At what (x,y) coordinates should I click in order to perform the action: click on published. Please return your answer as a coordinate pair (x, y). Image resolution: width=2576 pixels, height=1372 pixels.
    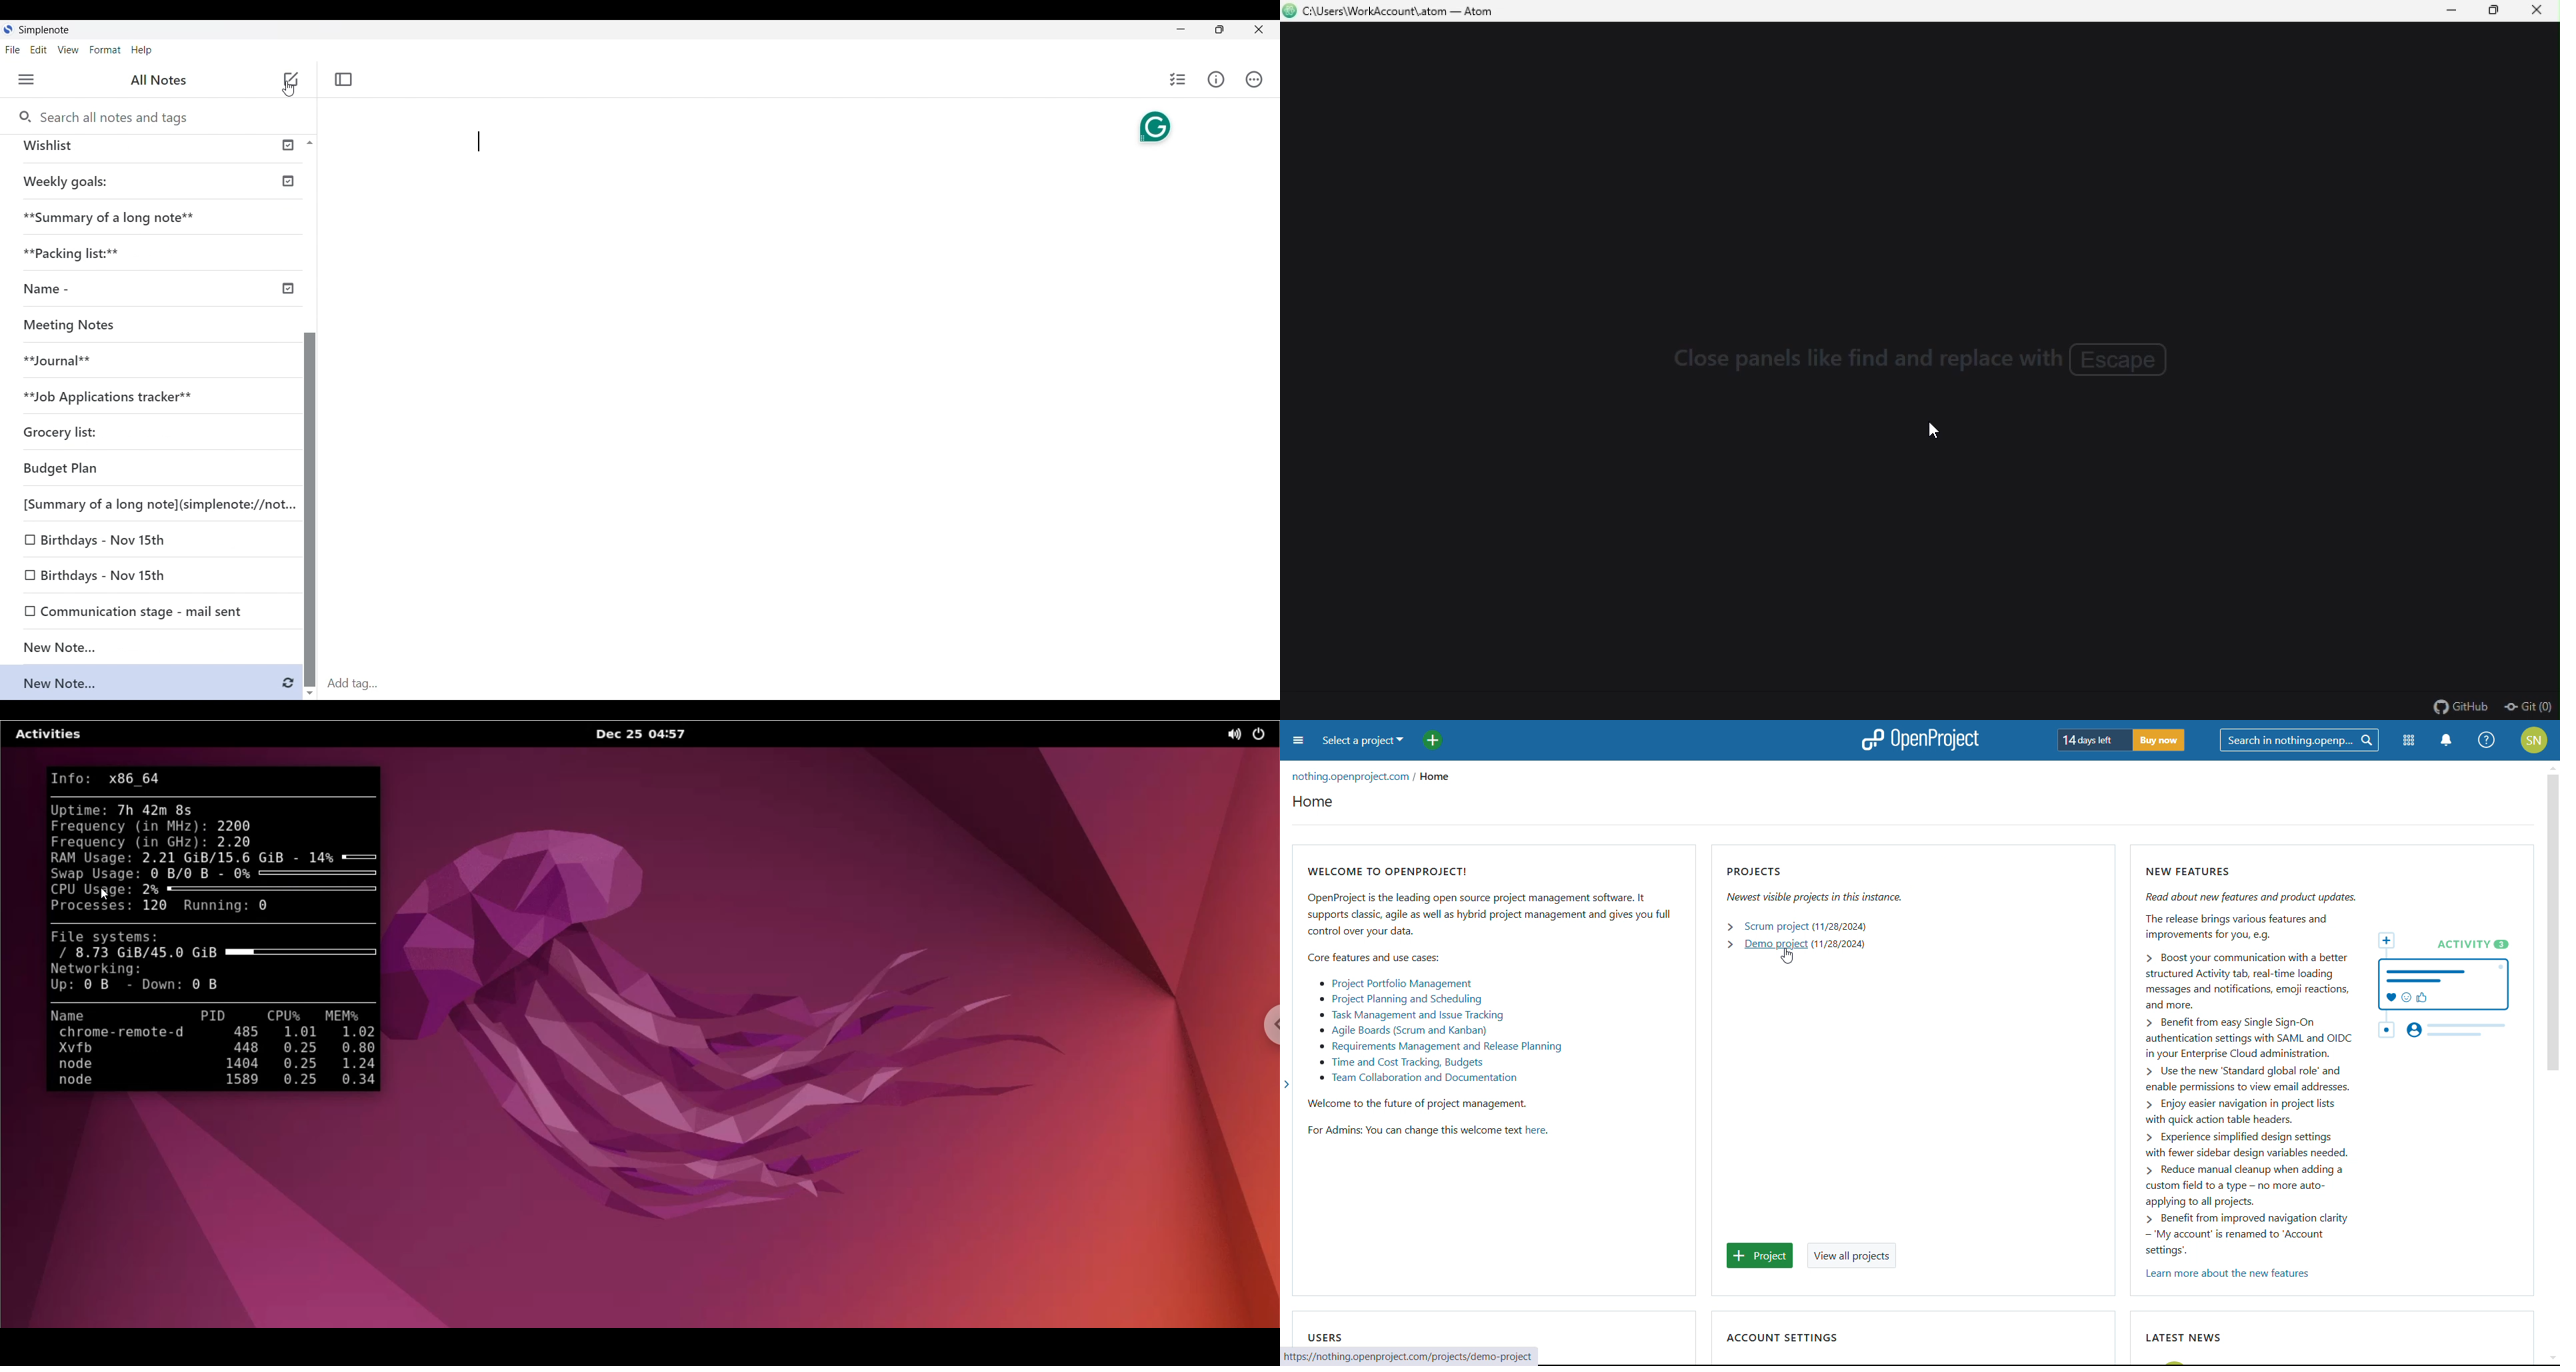
    Looking at the image, I should click on (289, 145).